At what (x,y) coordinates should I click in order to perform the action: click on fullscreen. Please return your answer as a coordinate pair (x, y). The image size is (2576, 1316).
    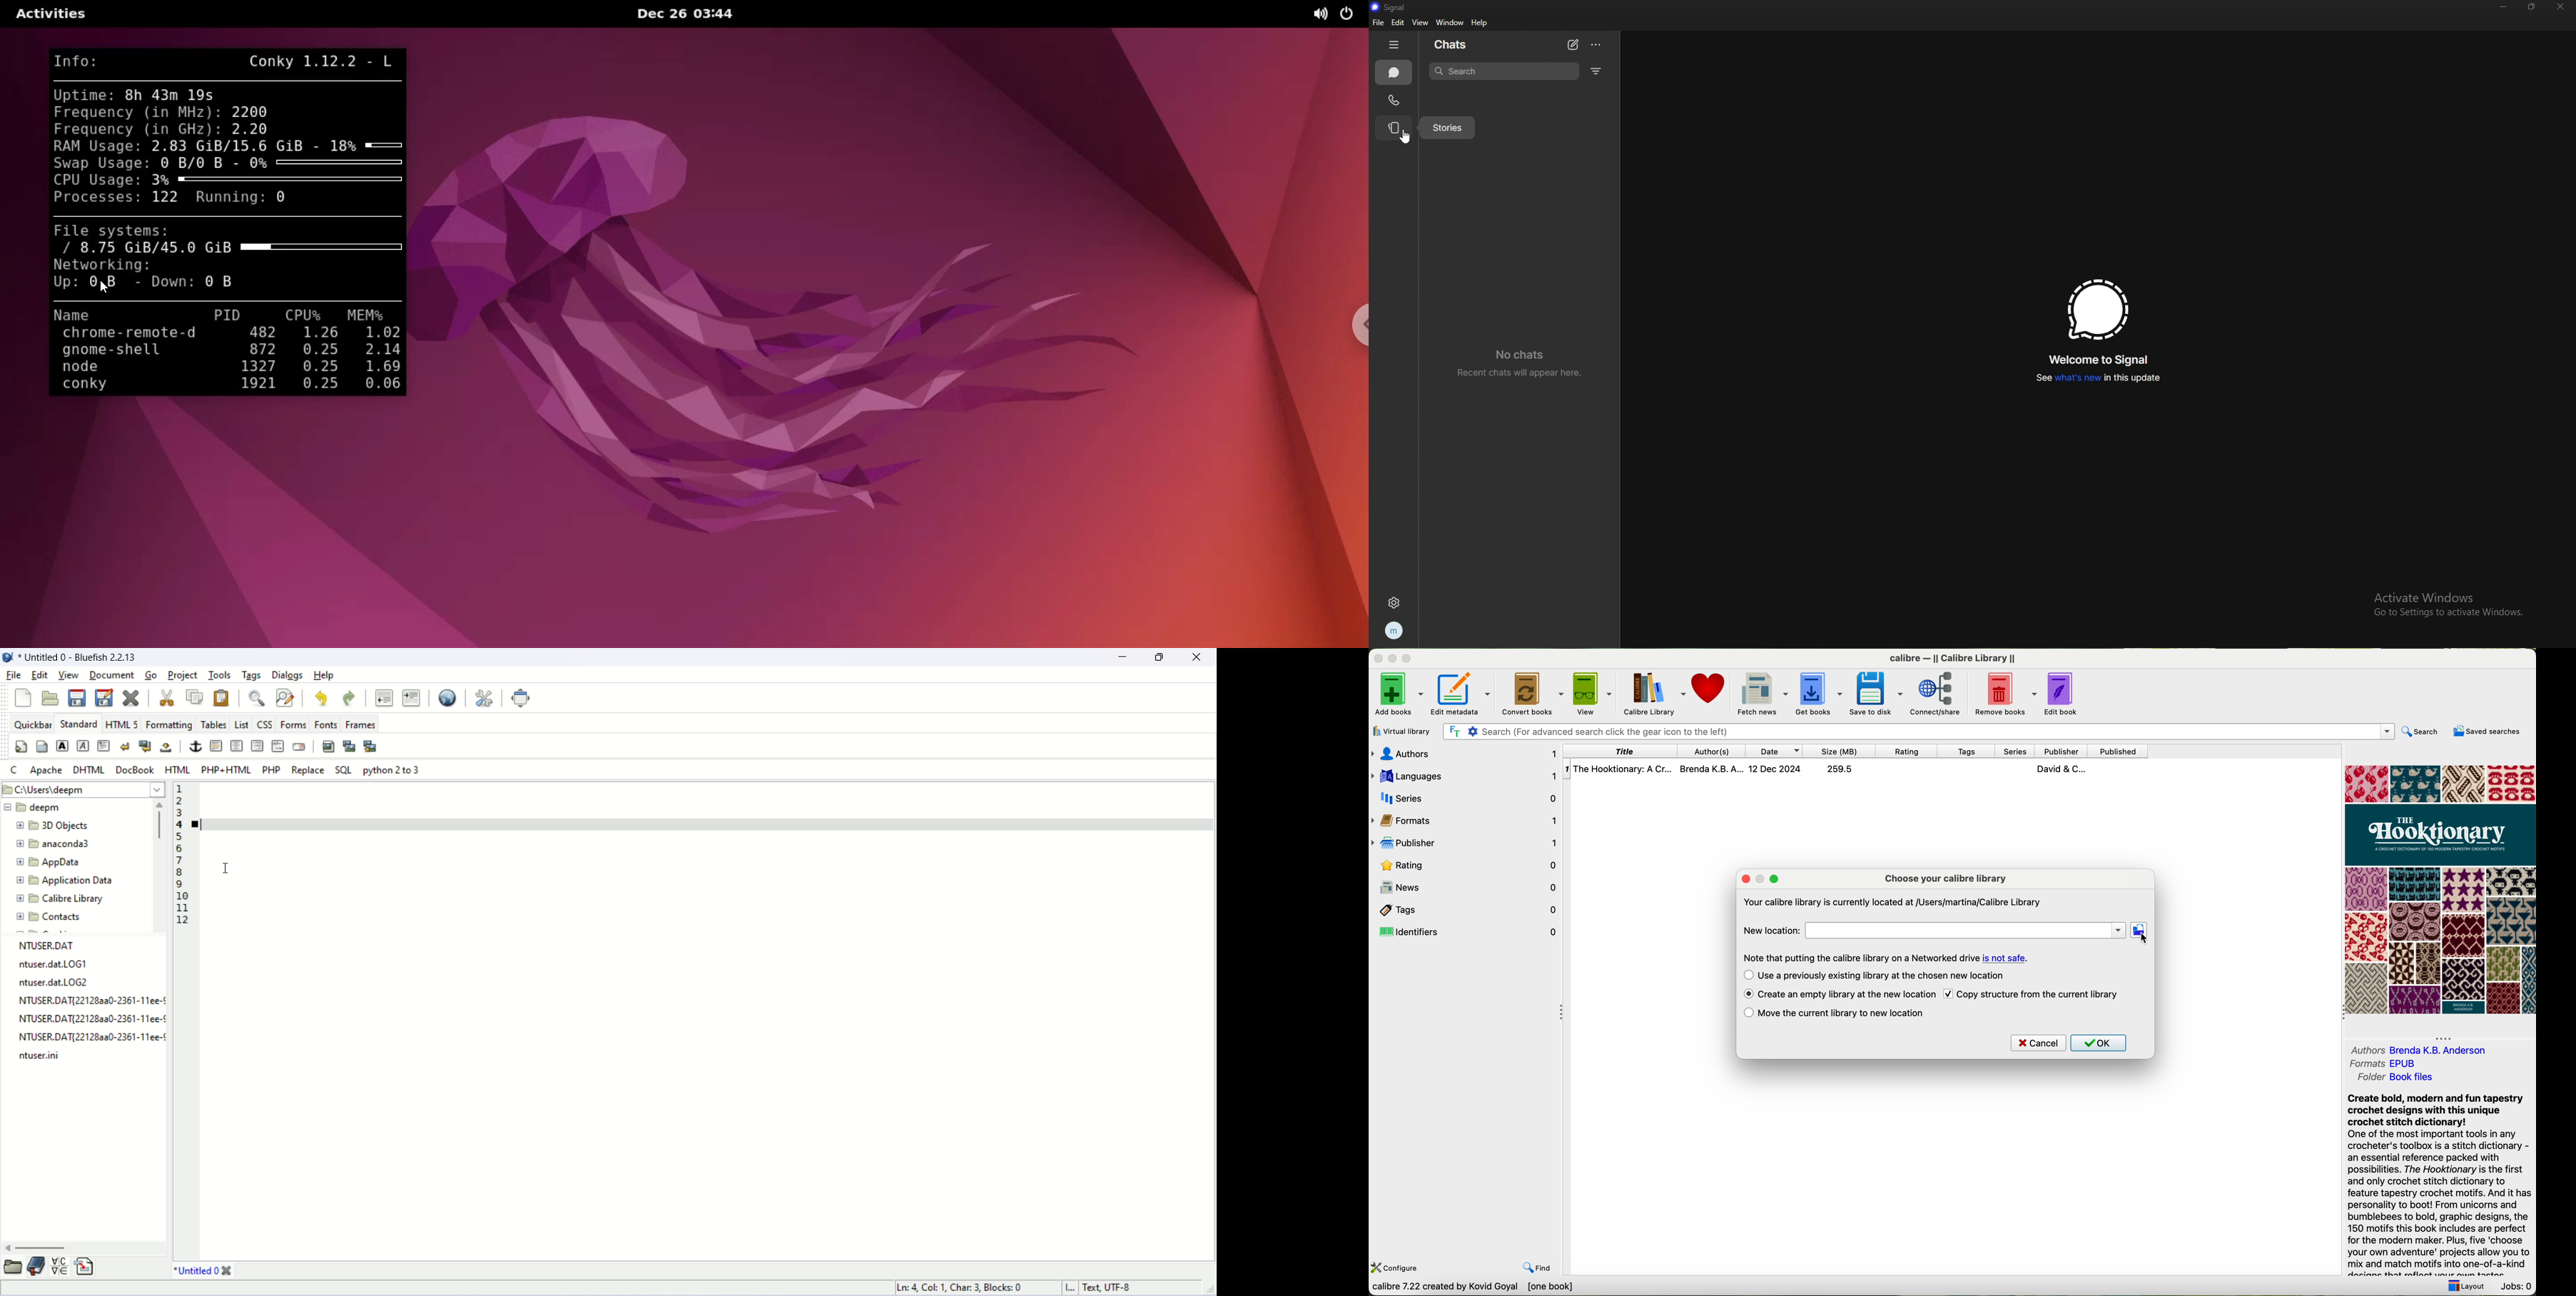
    Looking at the image, I should click on (522, 697).